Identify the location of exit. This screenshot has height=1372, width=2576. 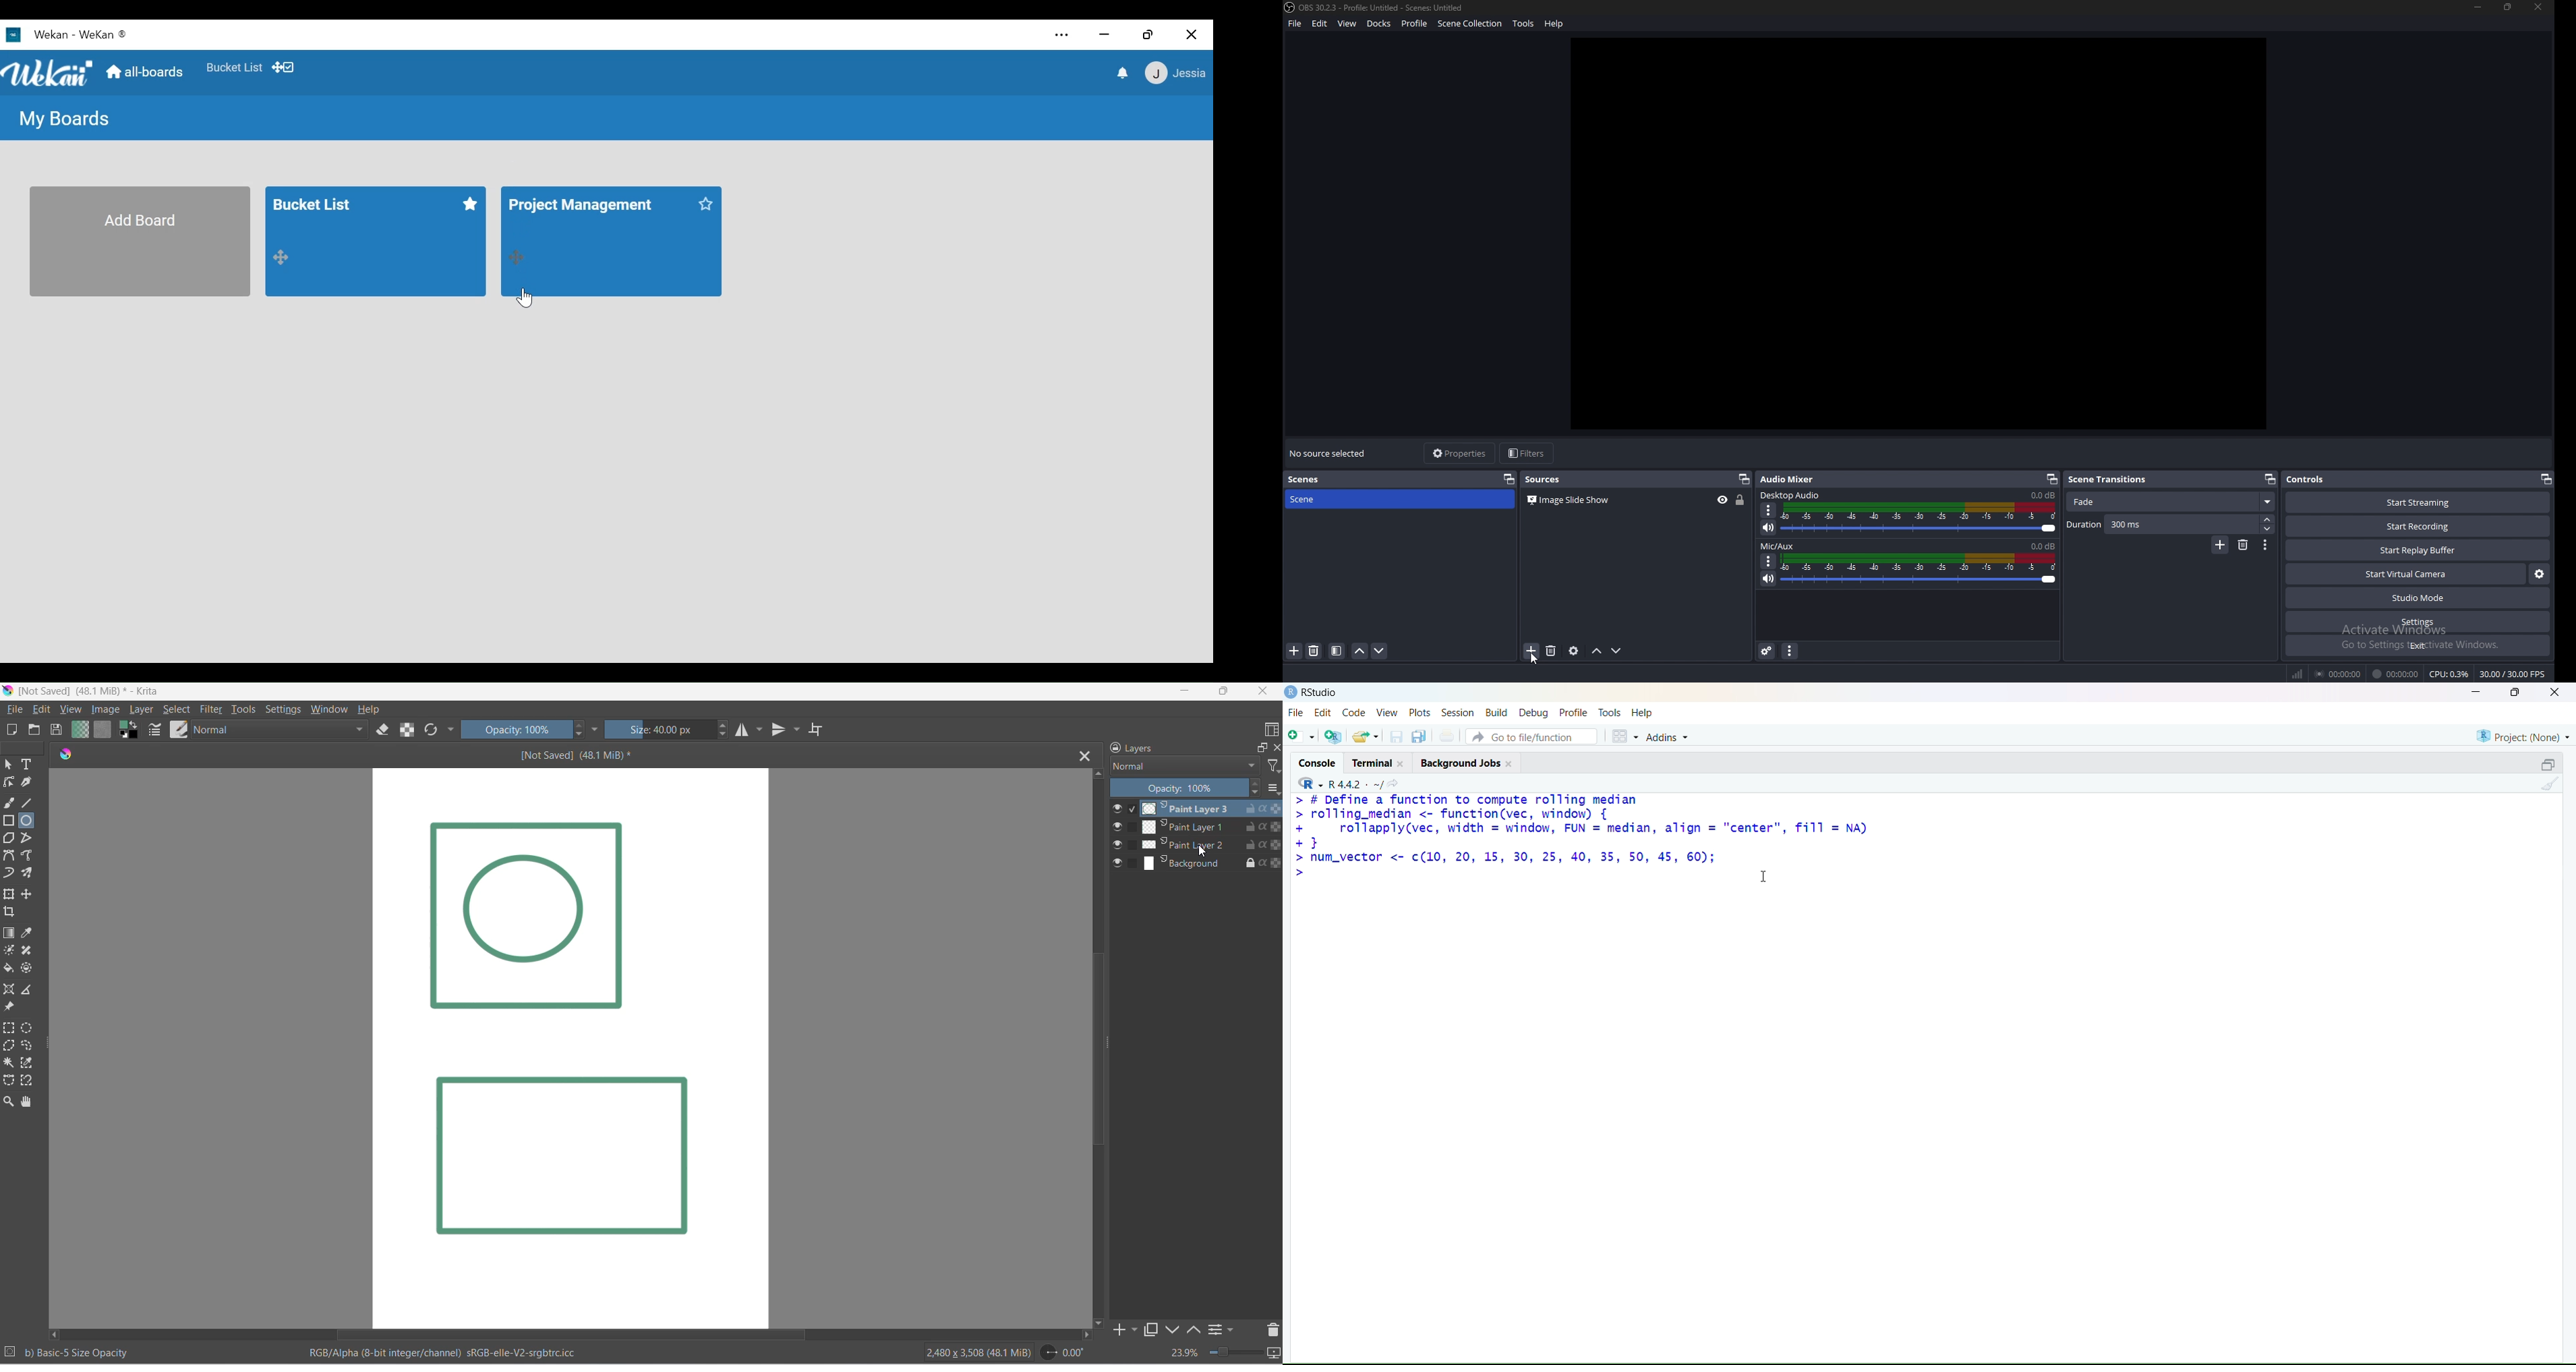
(2417, 645).